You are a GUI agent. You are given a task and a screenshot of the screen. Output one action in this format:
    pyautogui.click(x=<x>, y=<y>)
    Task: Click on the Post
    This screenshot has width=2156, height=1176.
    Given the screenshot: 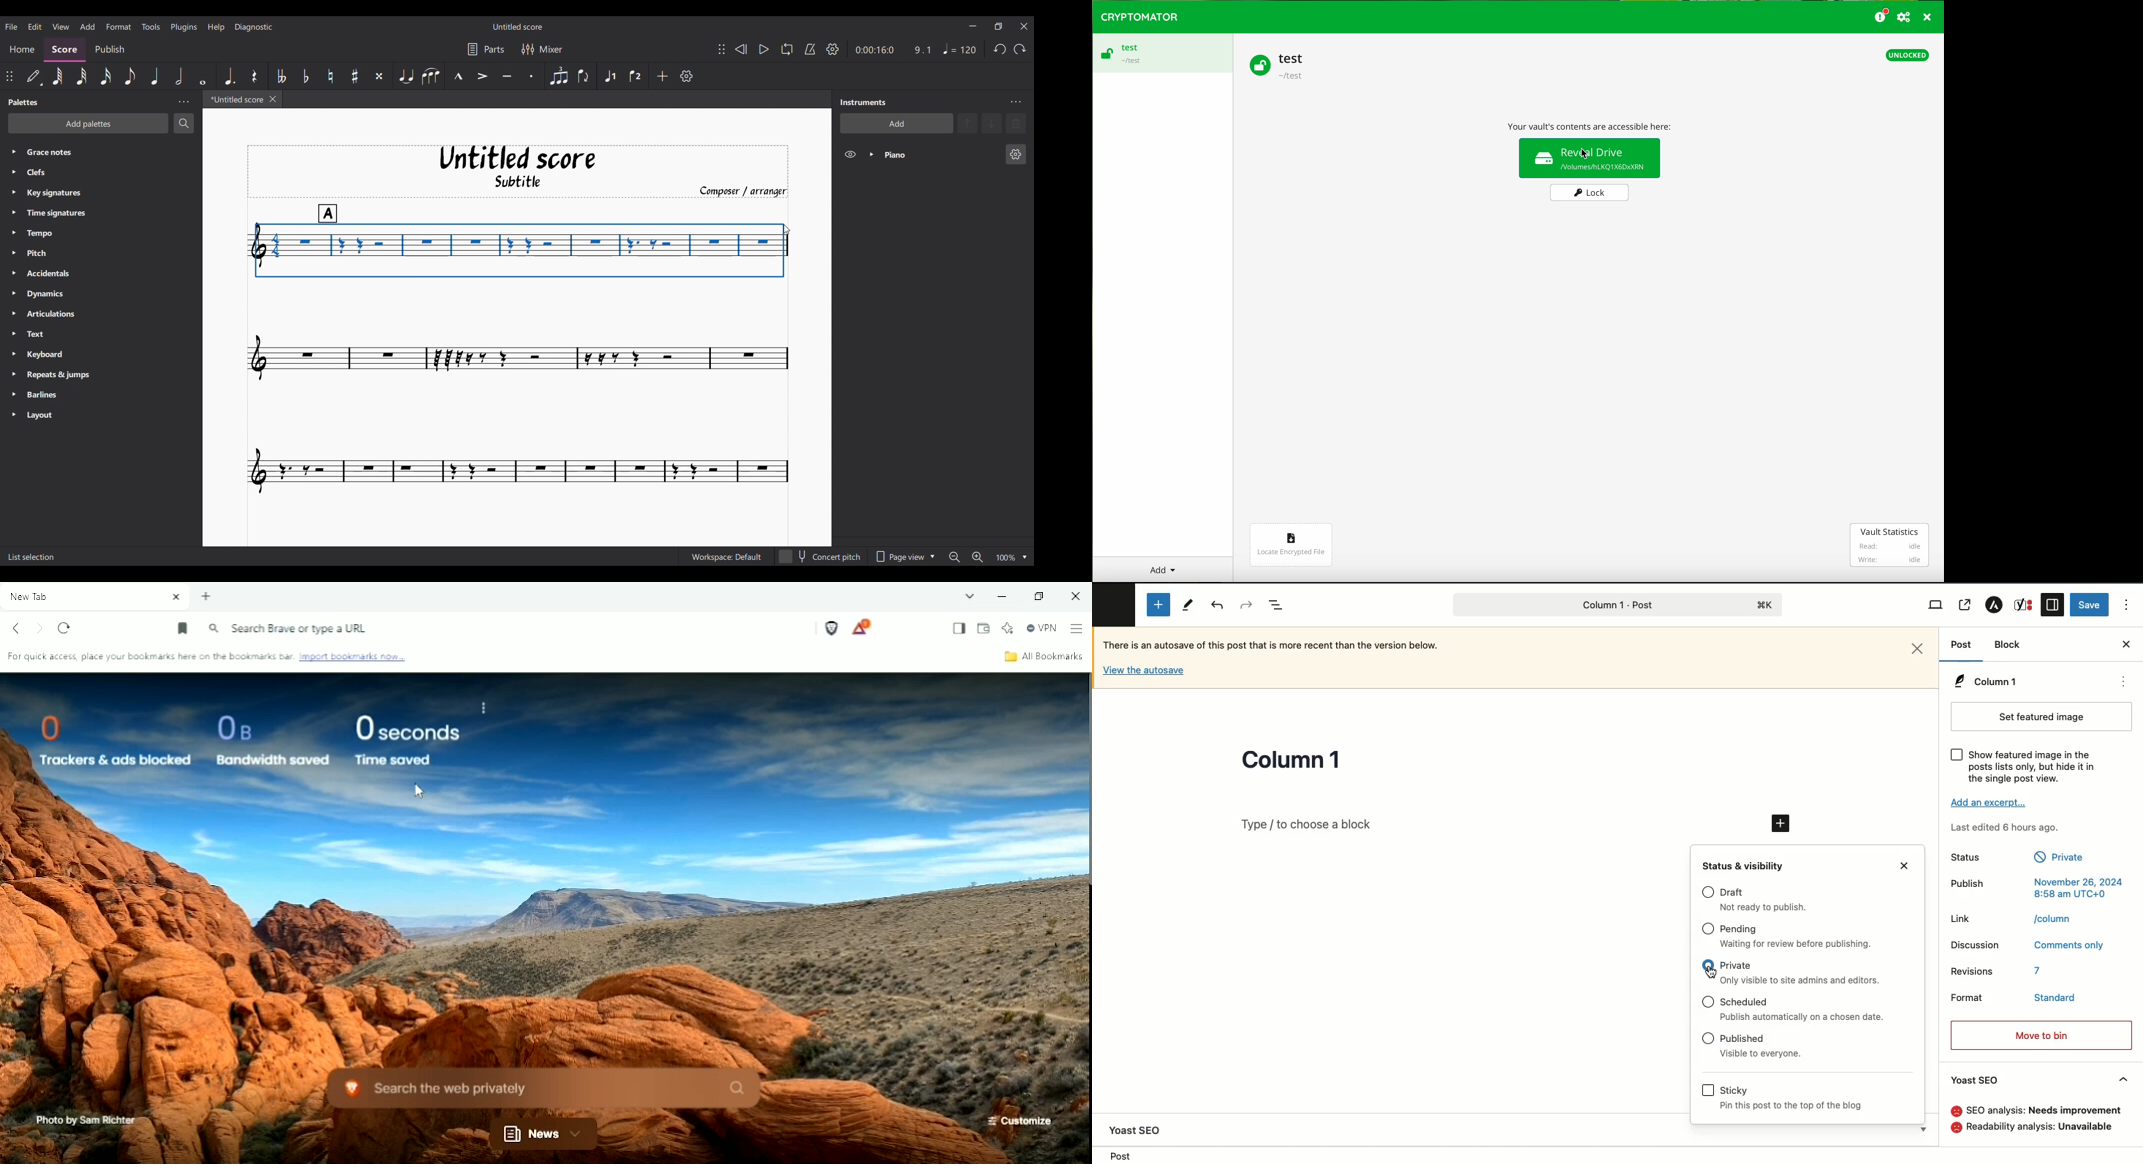 What is the action you would take?
    pyautogui.click(x=1117, y=1155)
    